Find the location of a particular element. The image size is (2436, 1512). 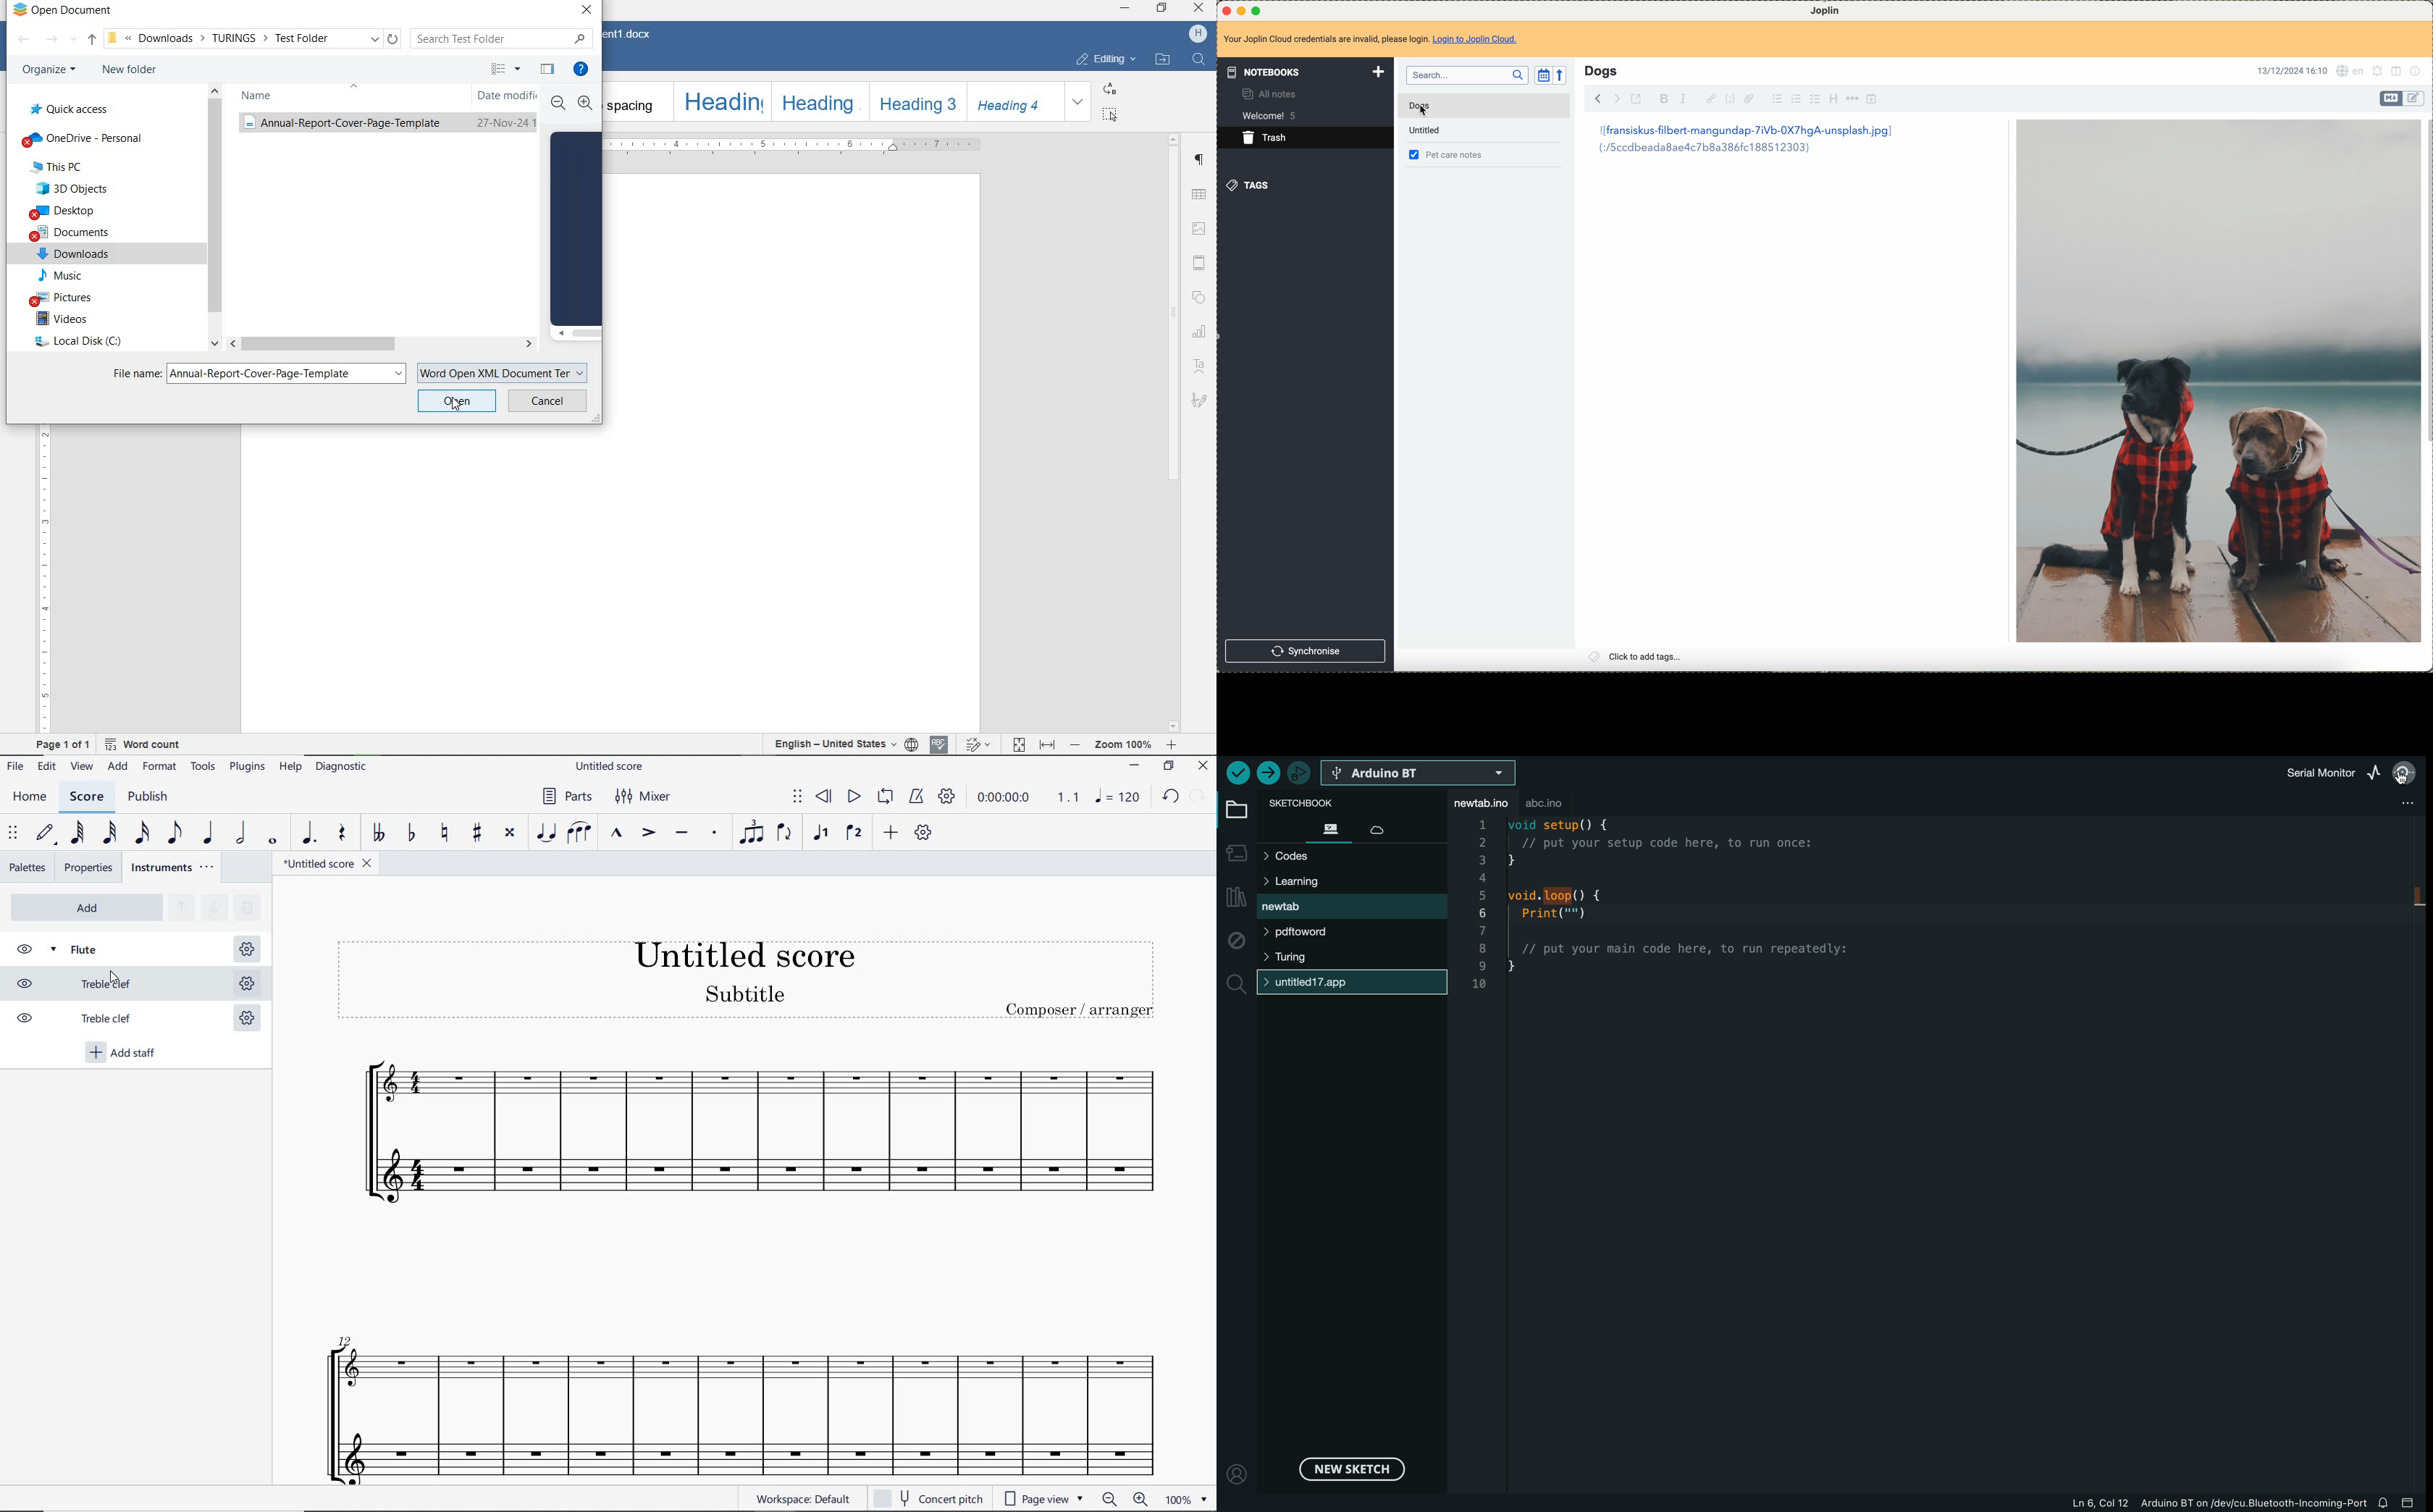

toggle editor is located at coordinates (2415, 97).